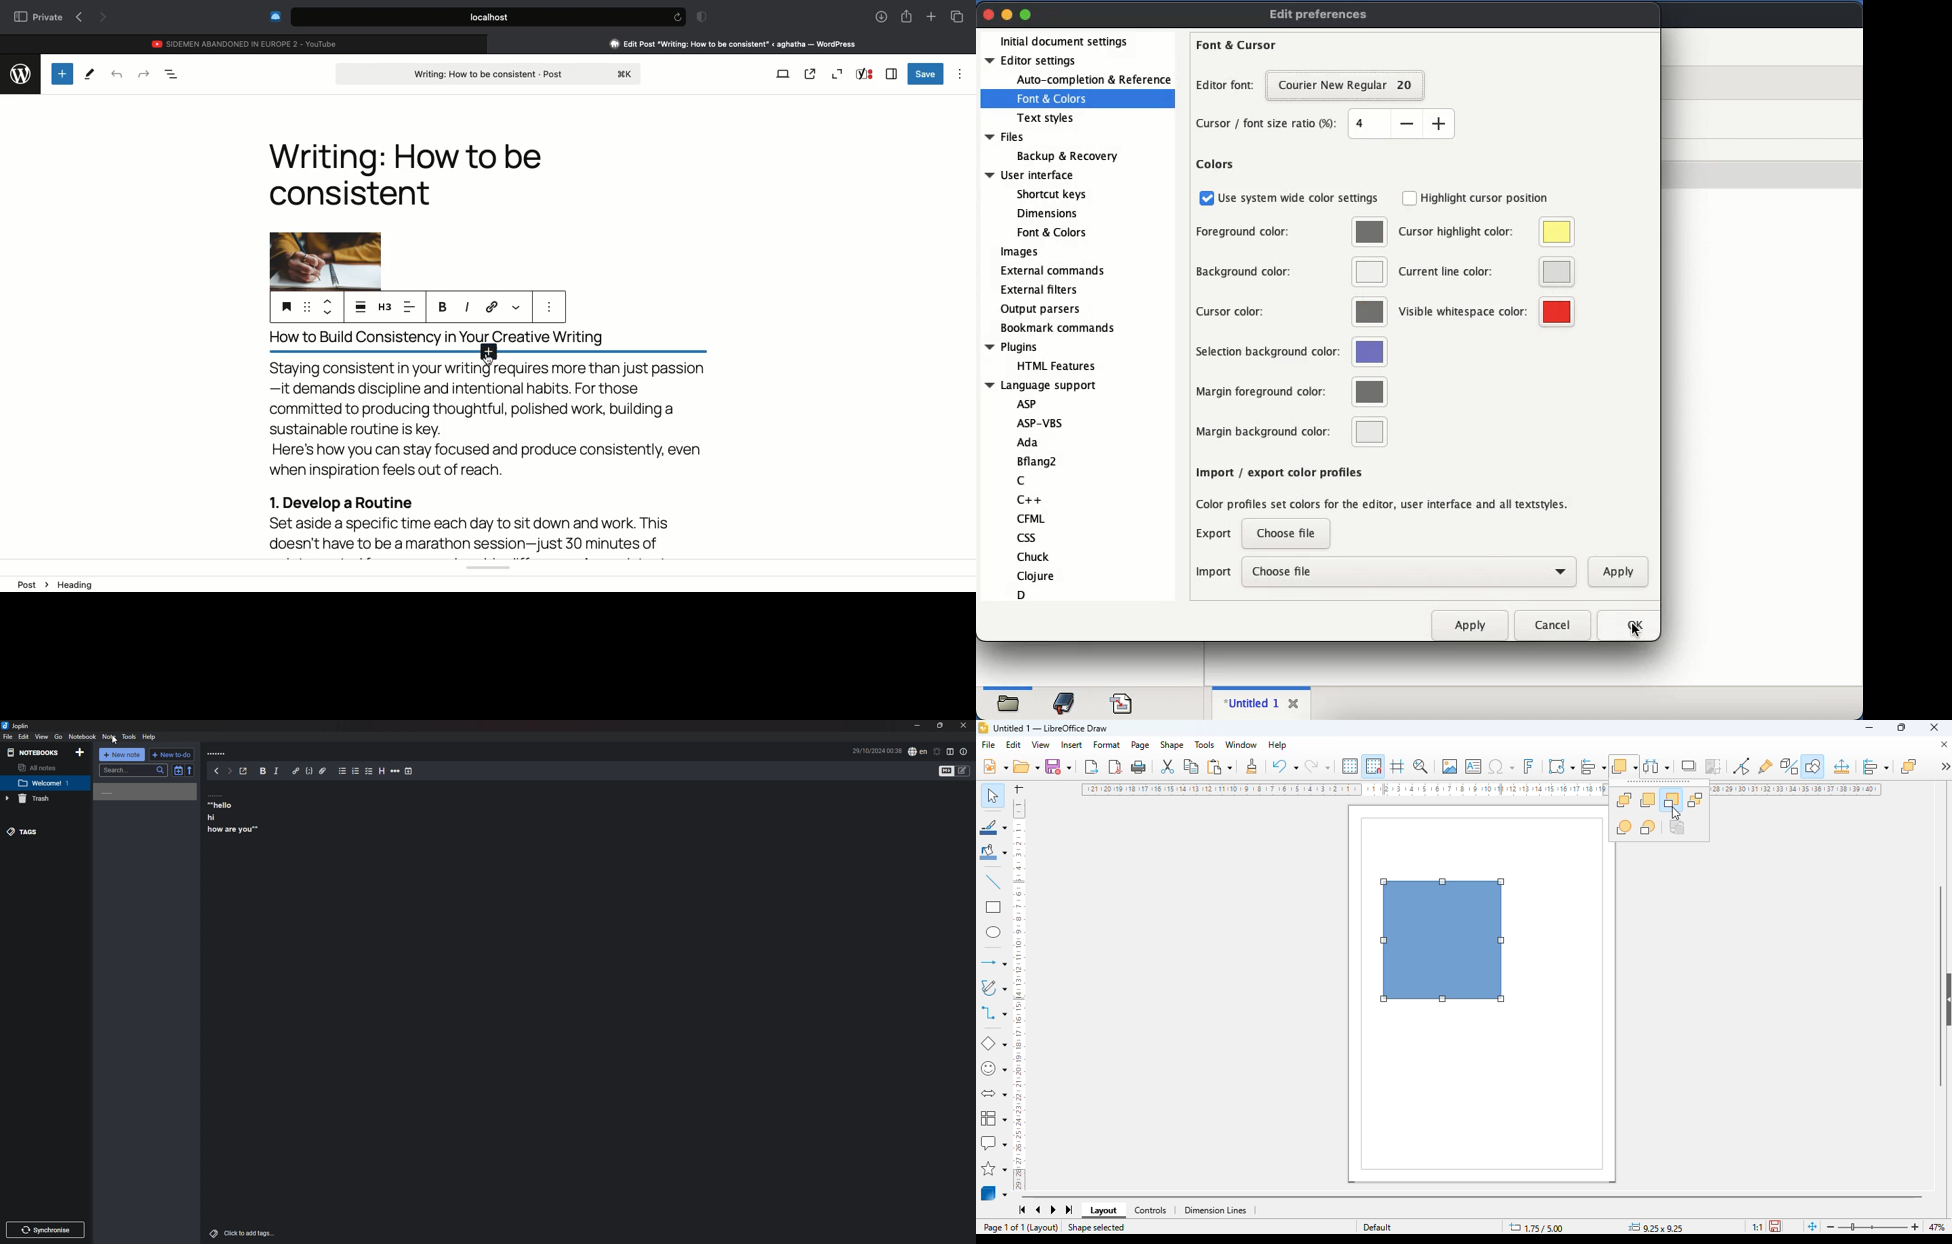 This screenshot has height=1260, width=1960. I want to click on connectors, so click(994, 1013).